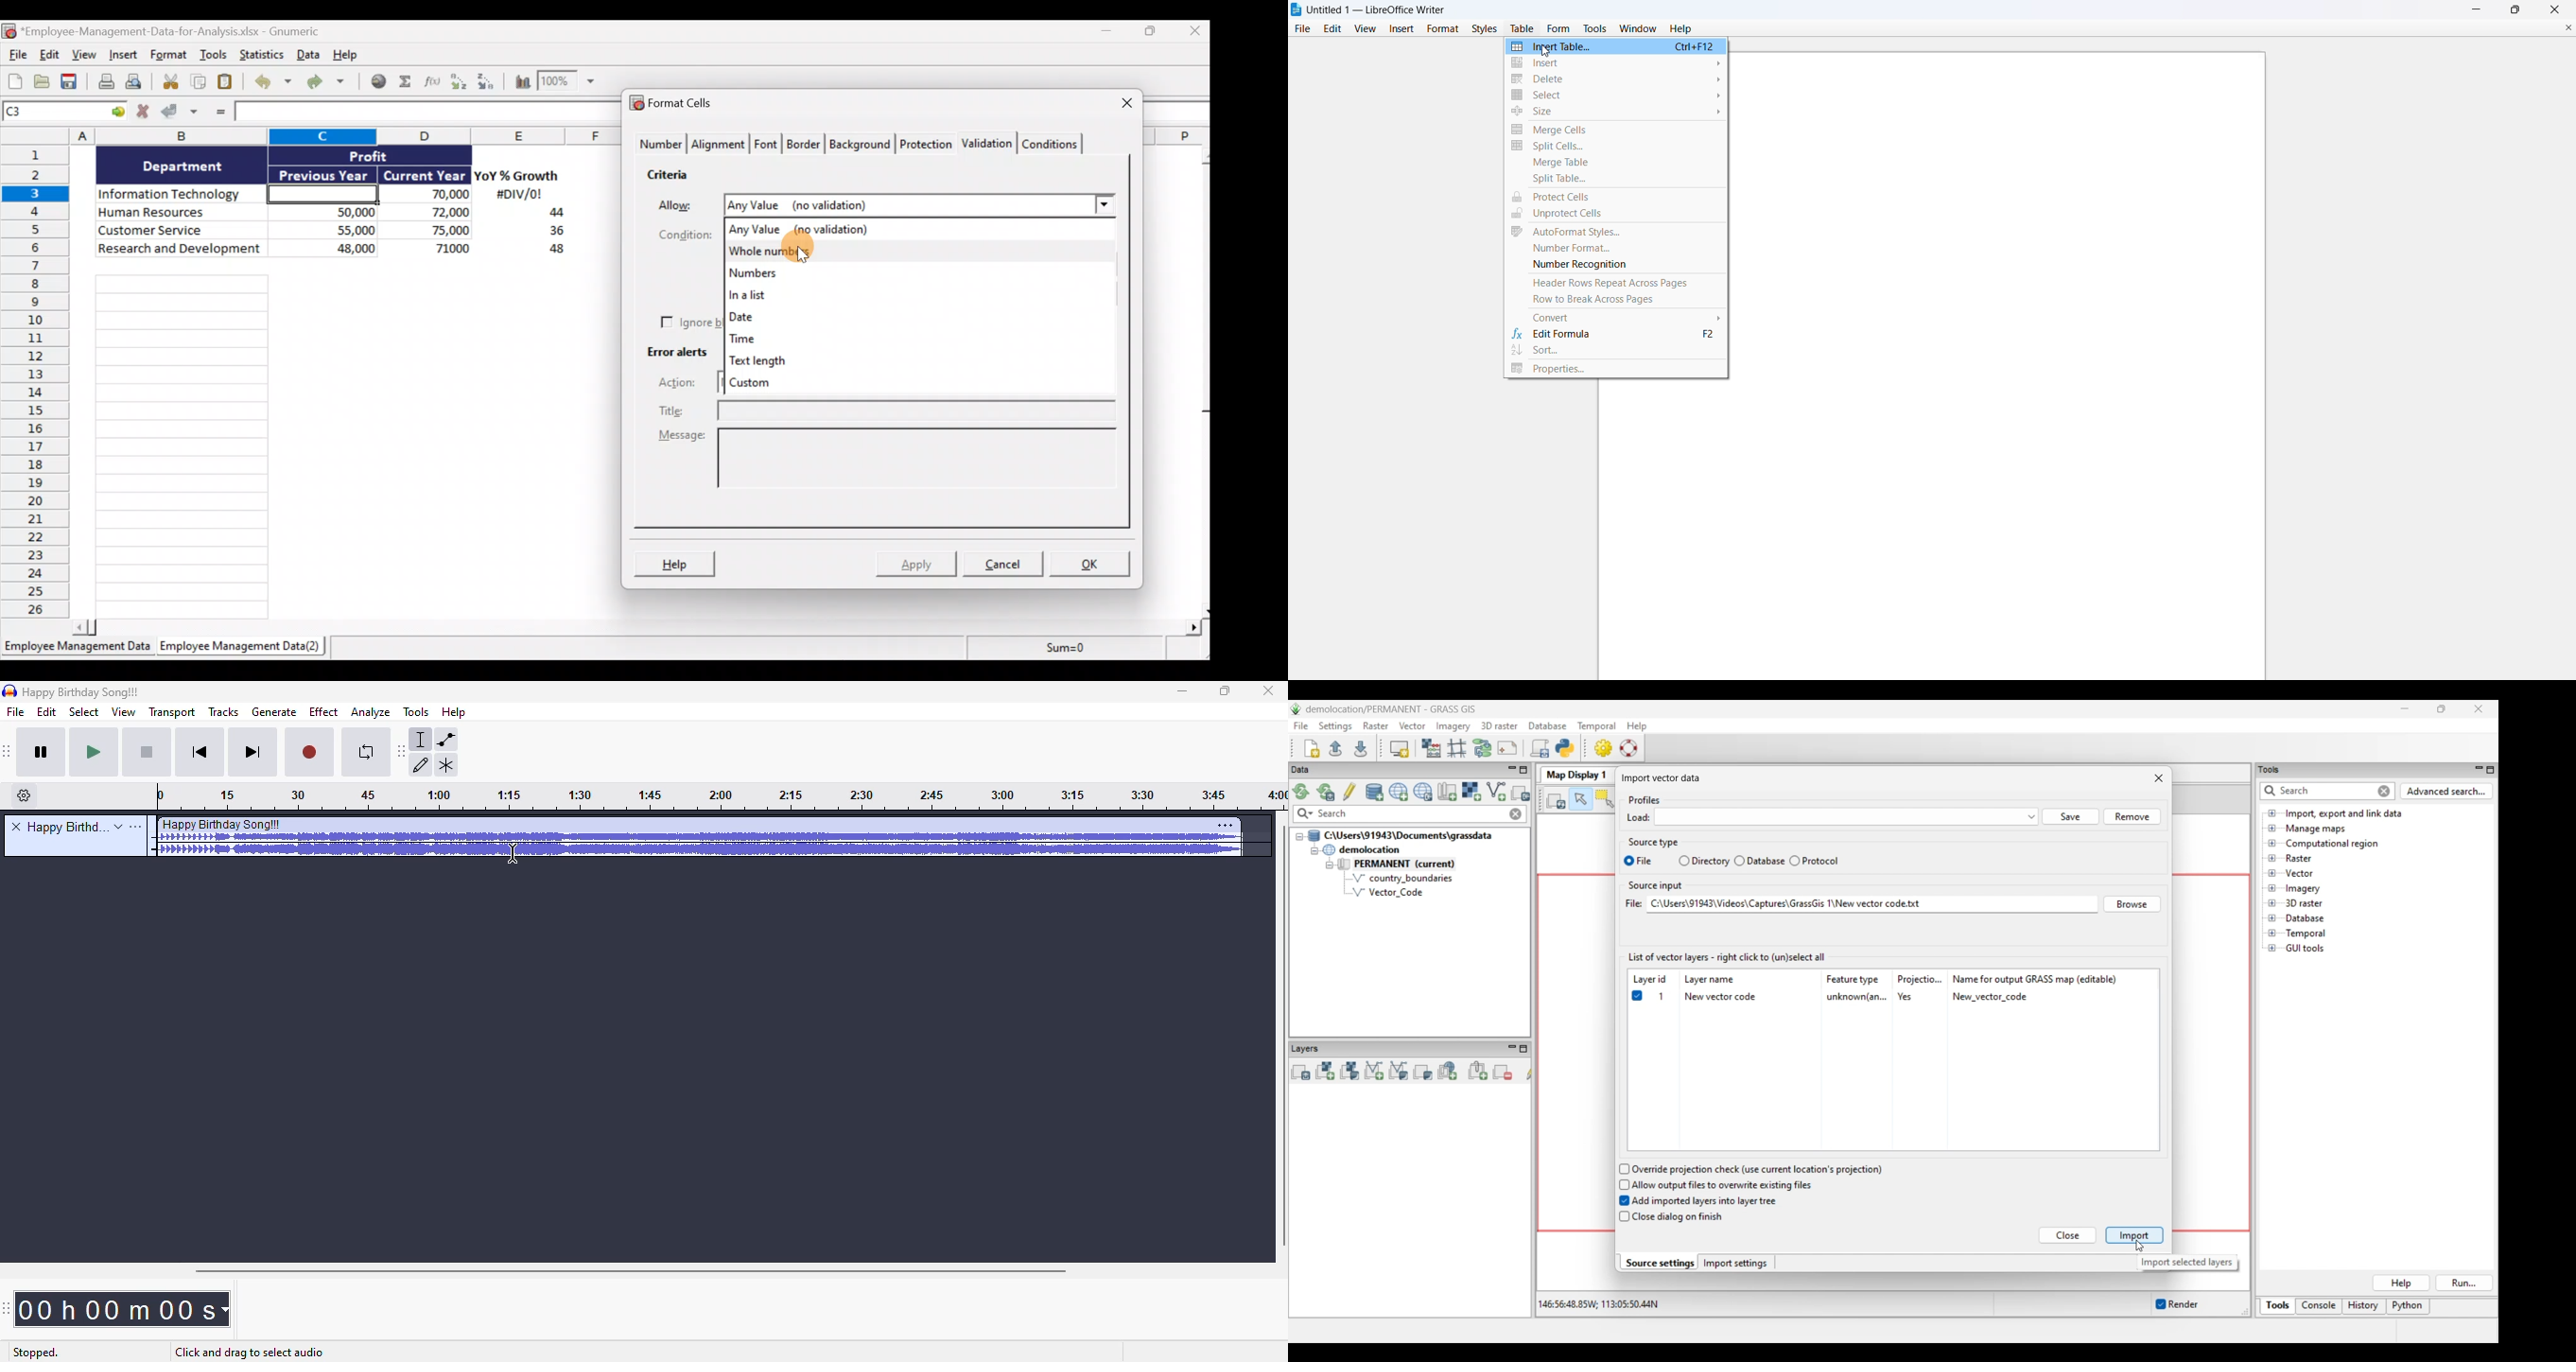 The width and height of the screenshot is (2576, 1372). I want to click on row to break across pages, so click(1619, 301).